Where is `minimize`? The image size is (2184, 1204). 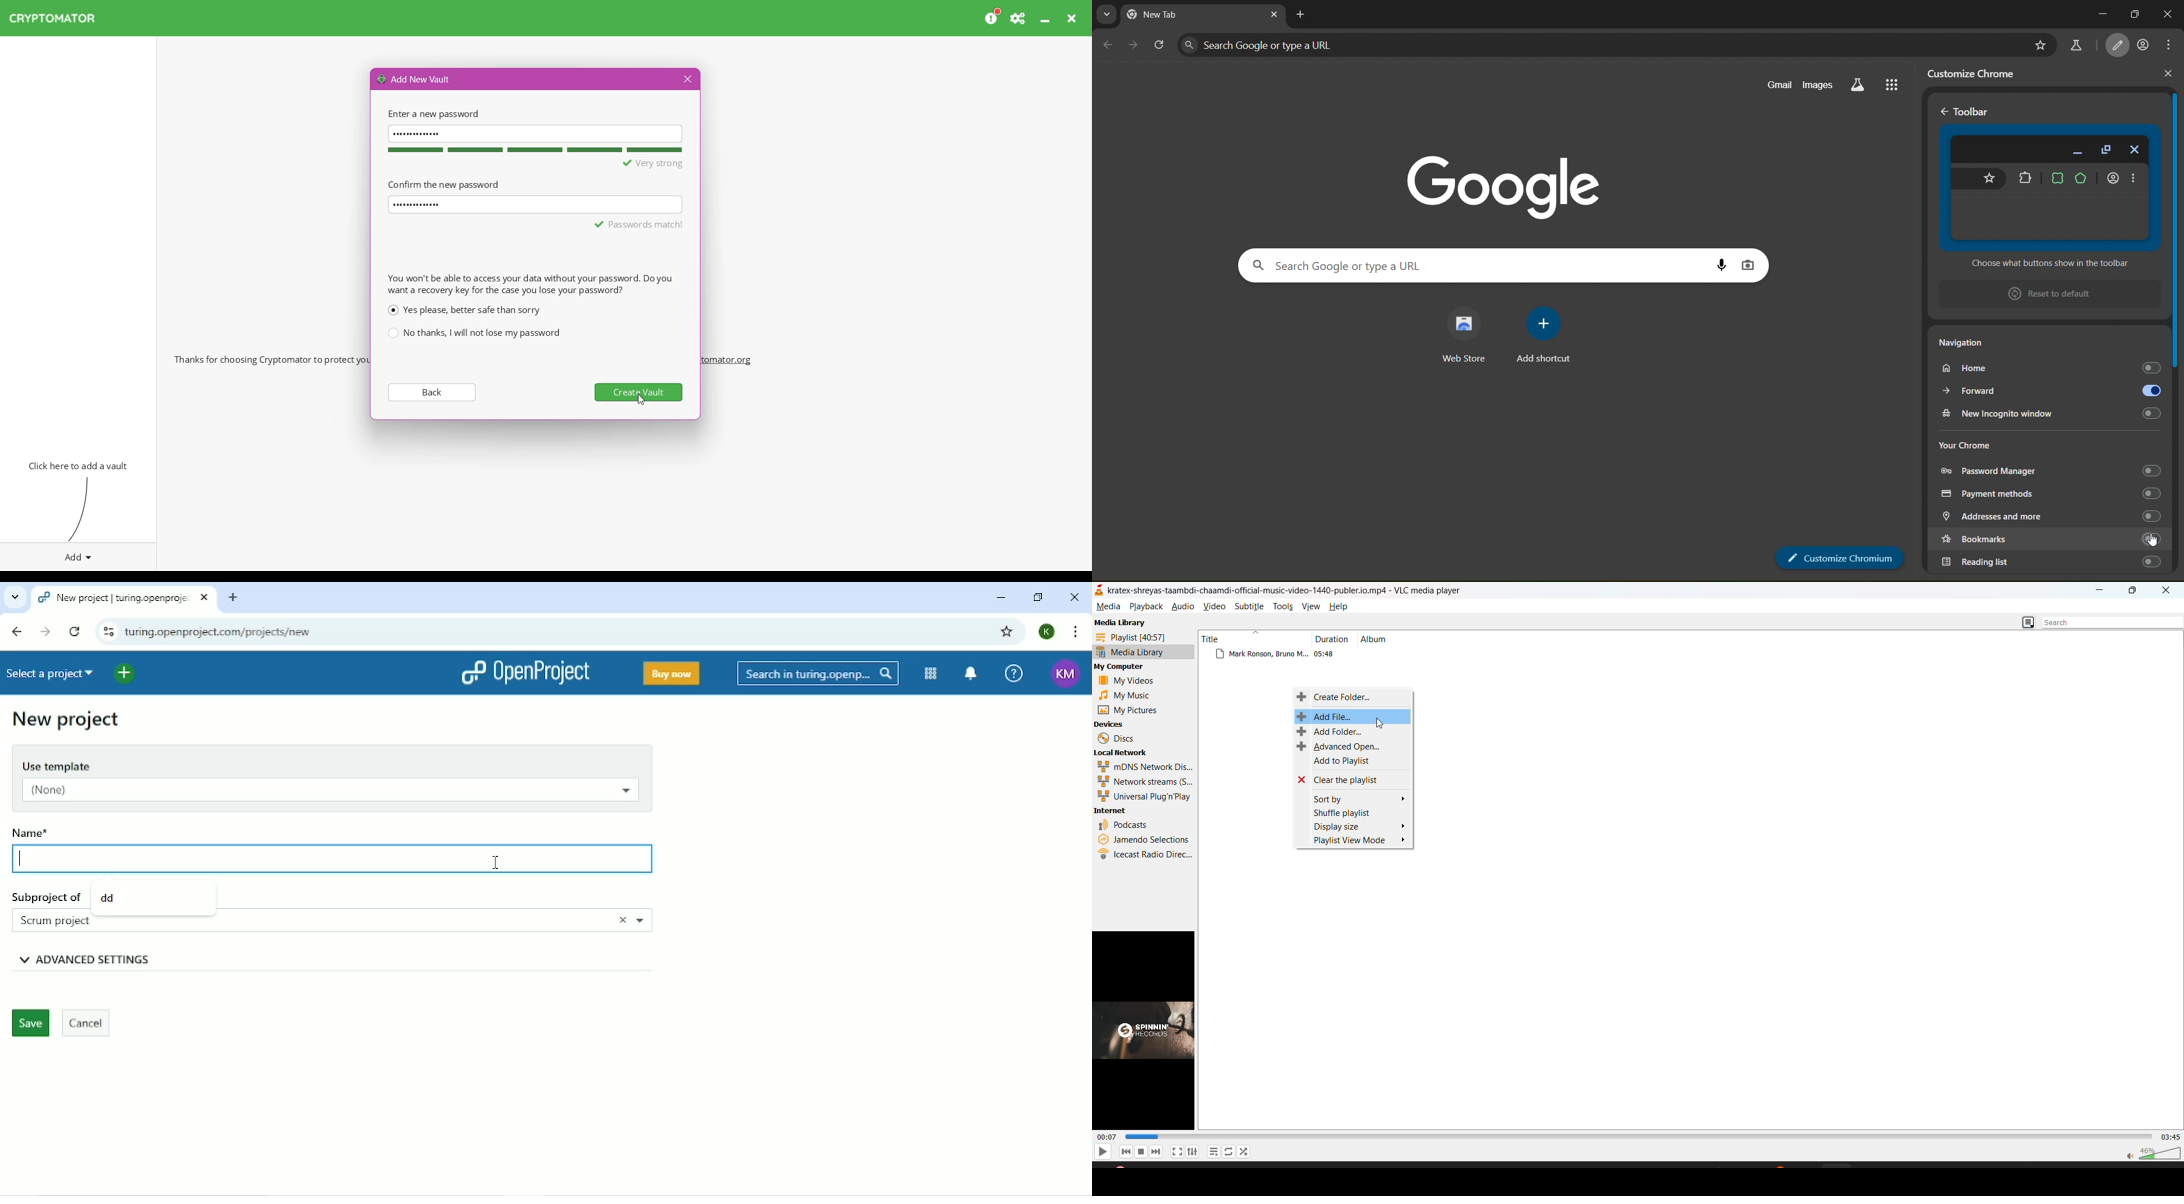 minimize is located at coordinates (2102, 592).